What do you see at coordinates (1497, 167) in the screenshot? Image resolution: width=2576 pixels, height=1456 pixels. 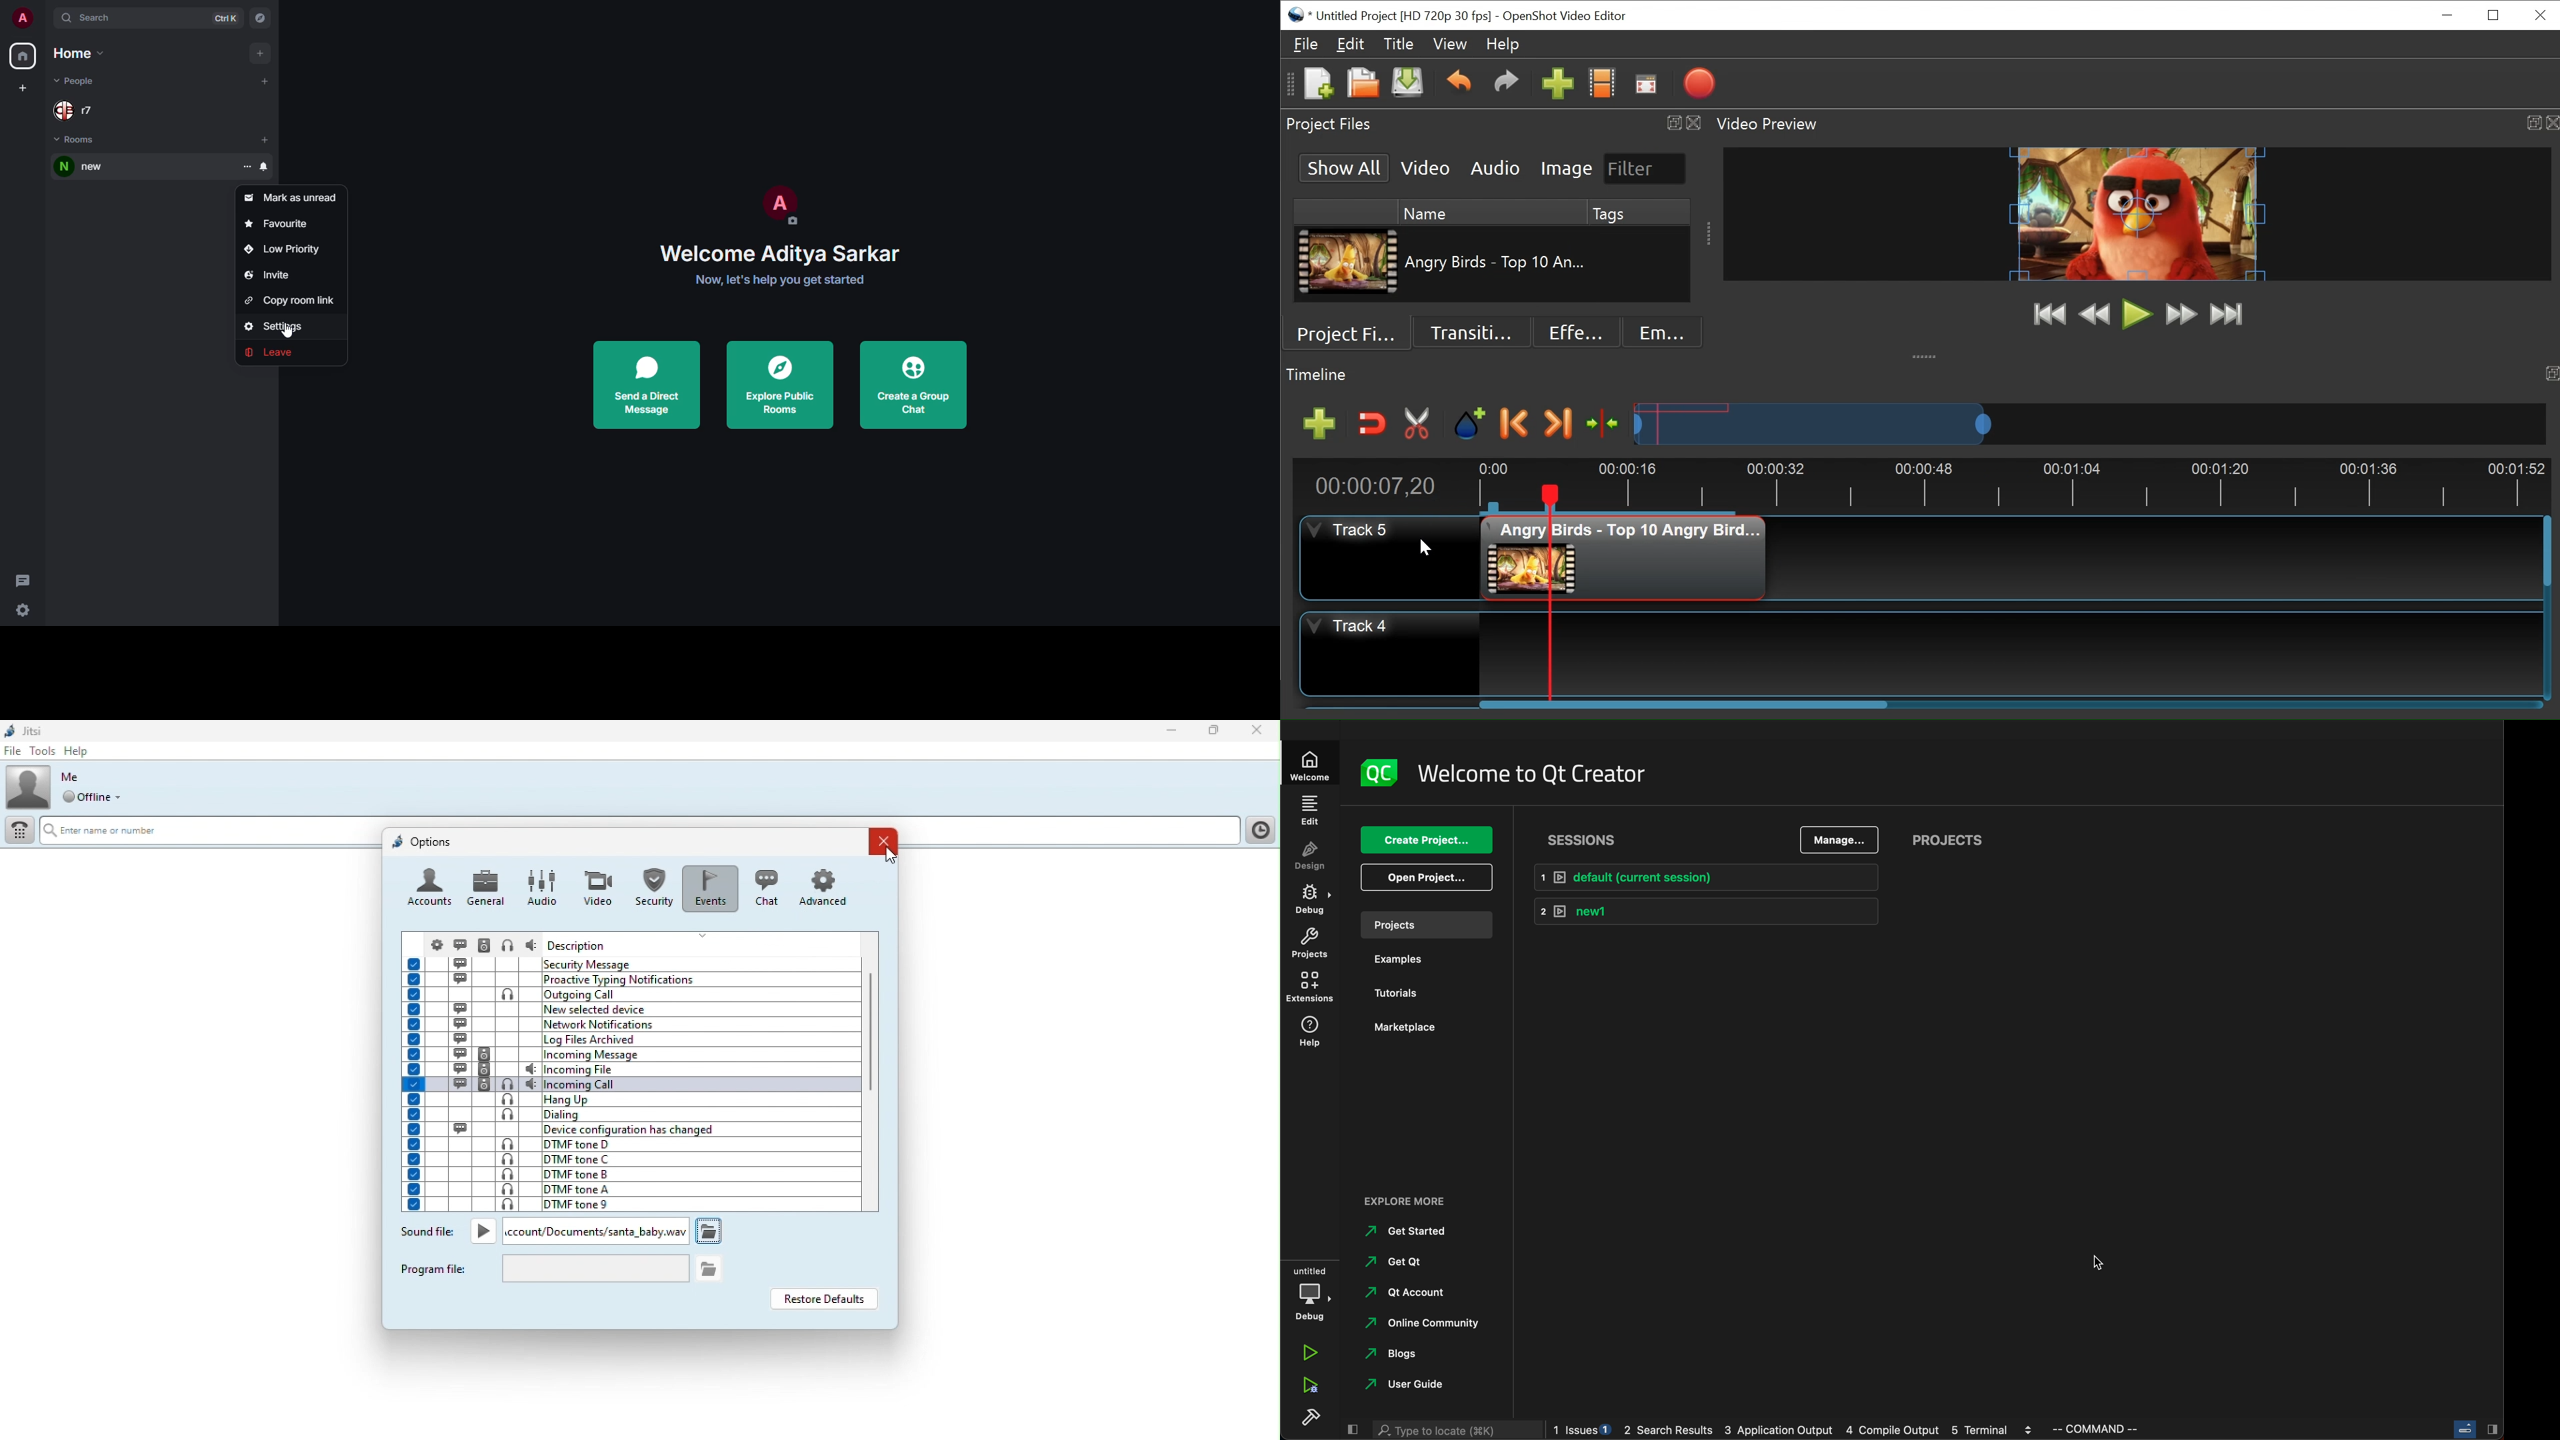 I see `Audio` at bounding box center [1497, 167].